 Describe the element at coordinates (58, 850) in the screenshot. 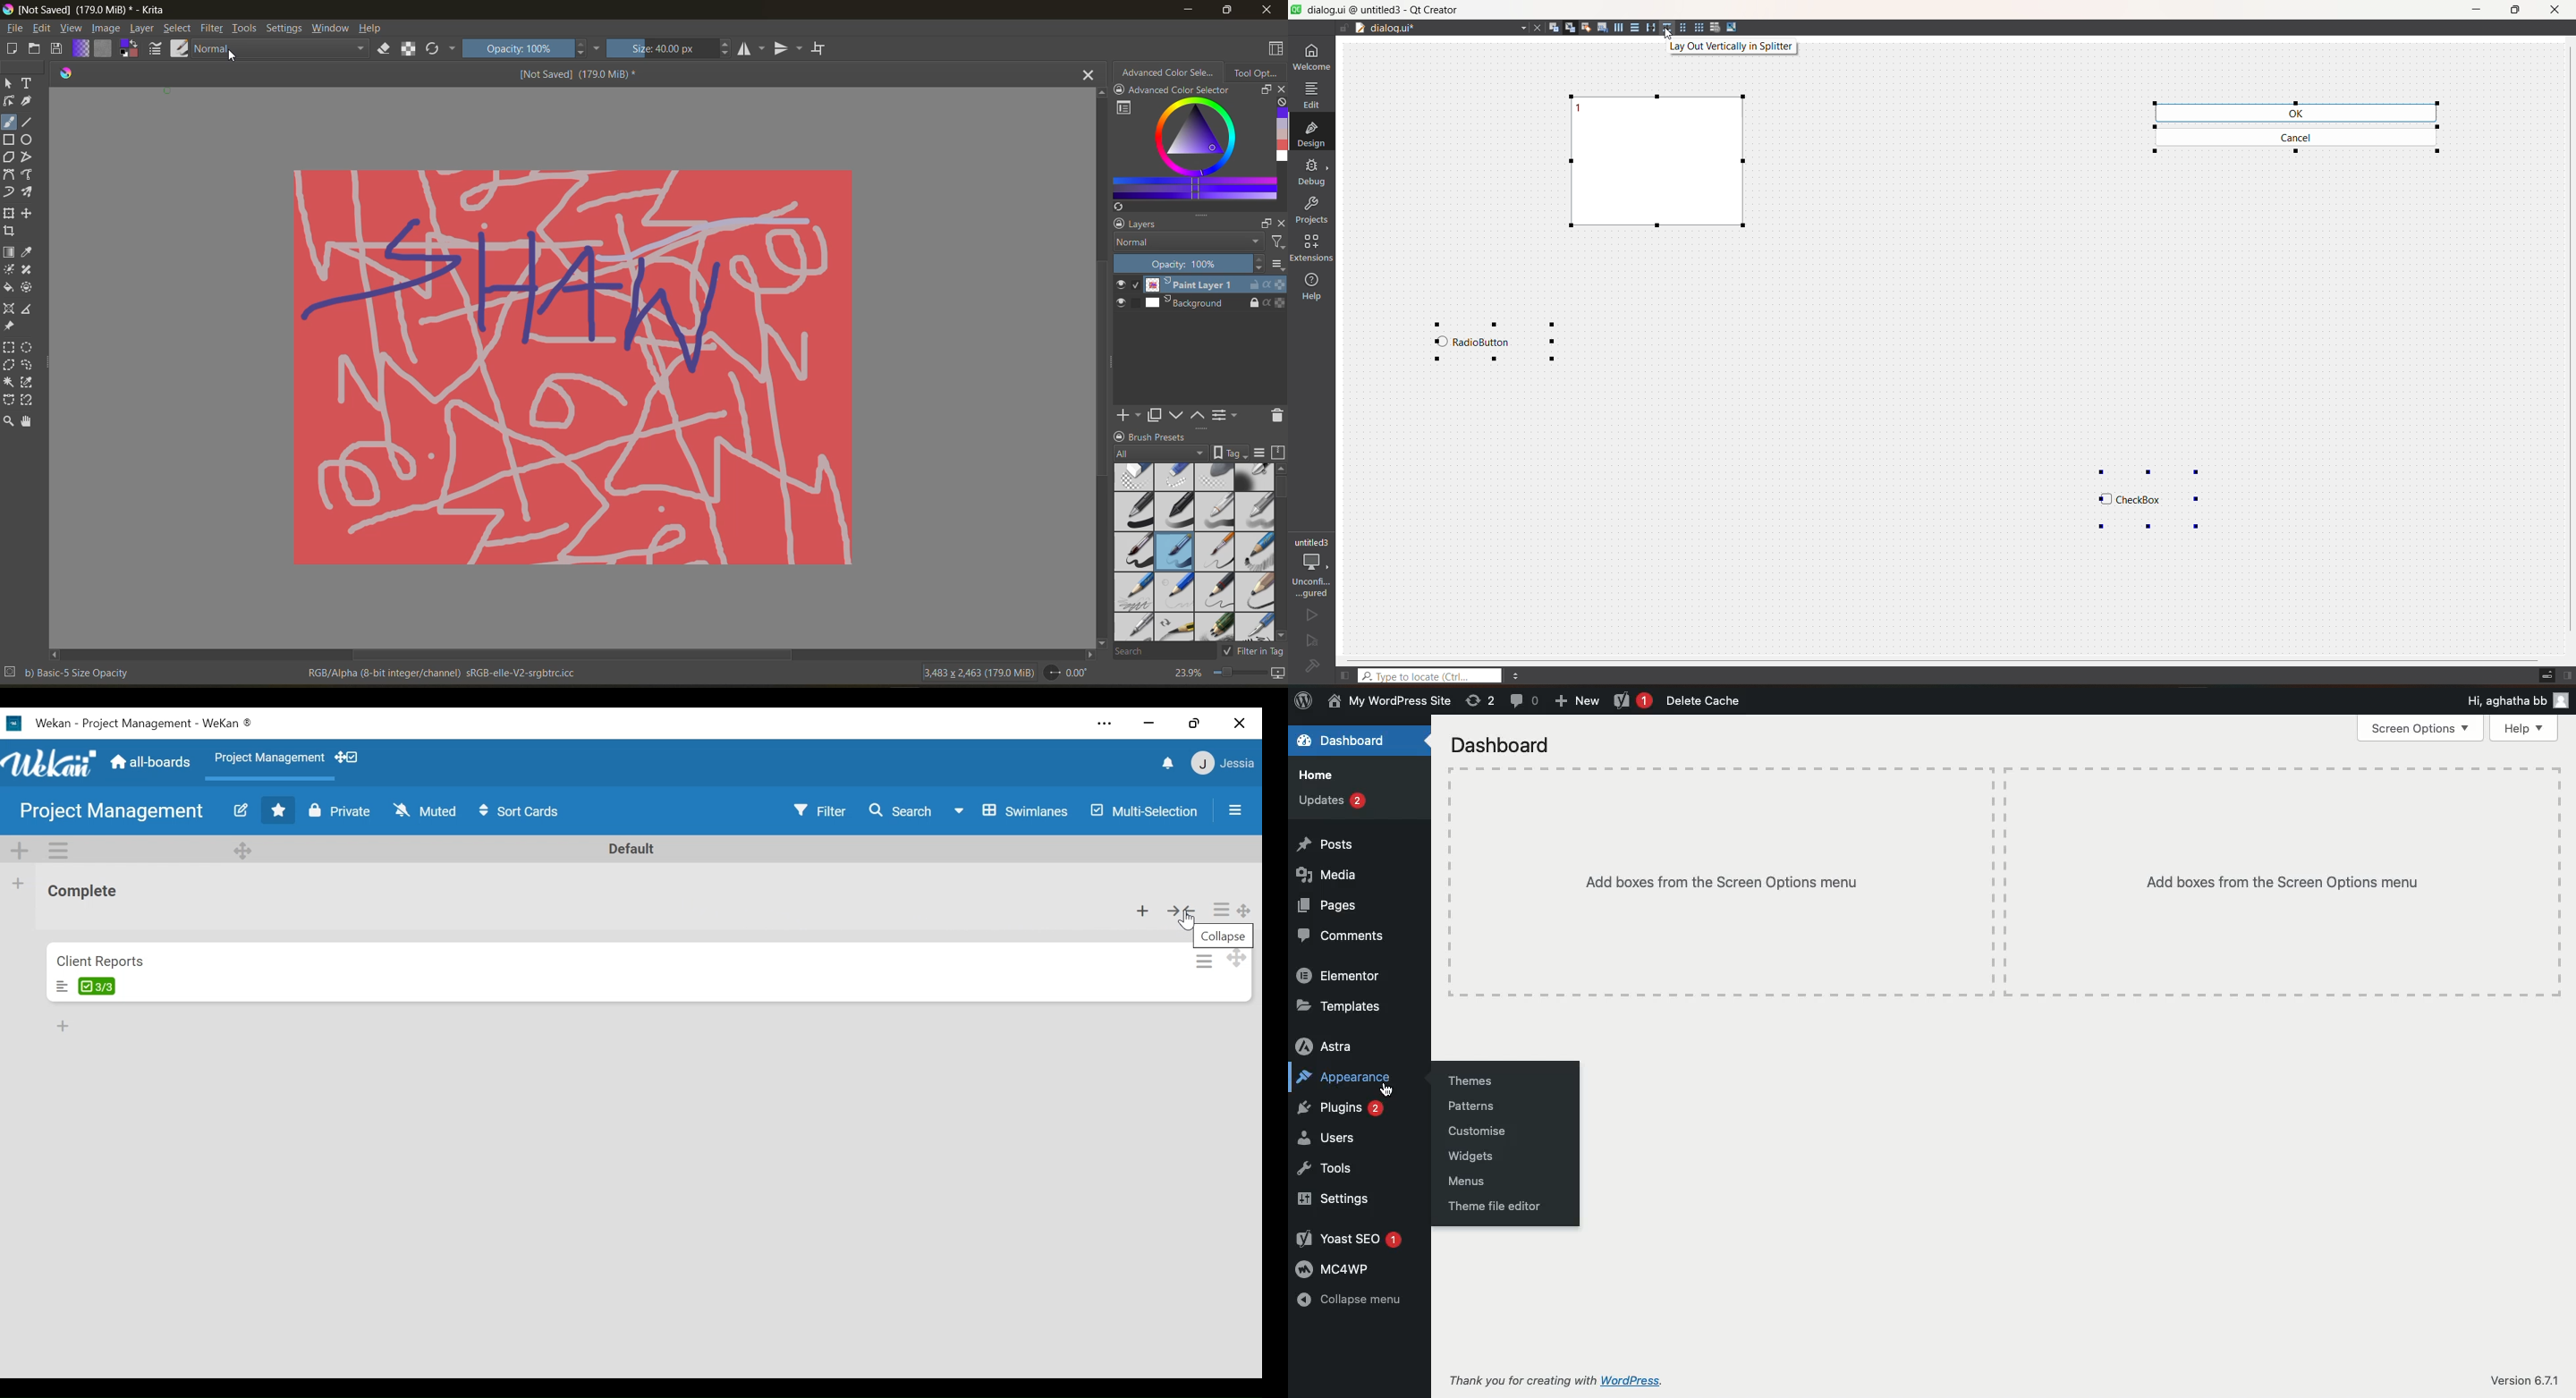

I see `Swimlane actions` at that location.